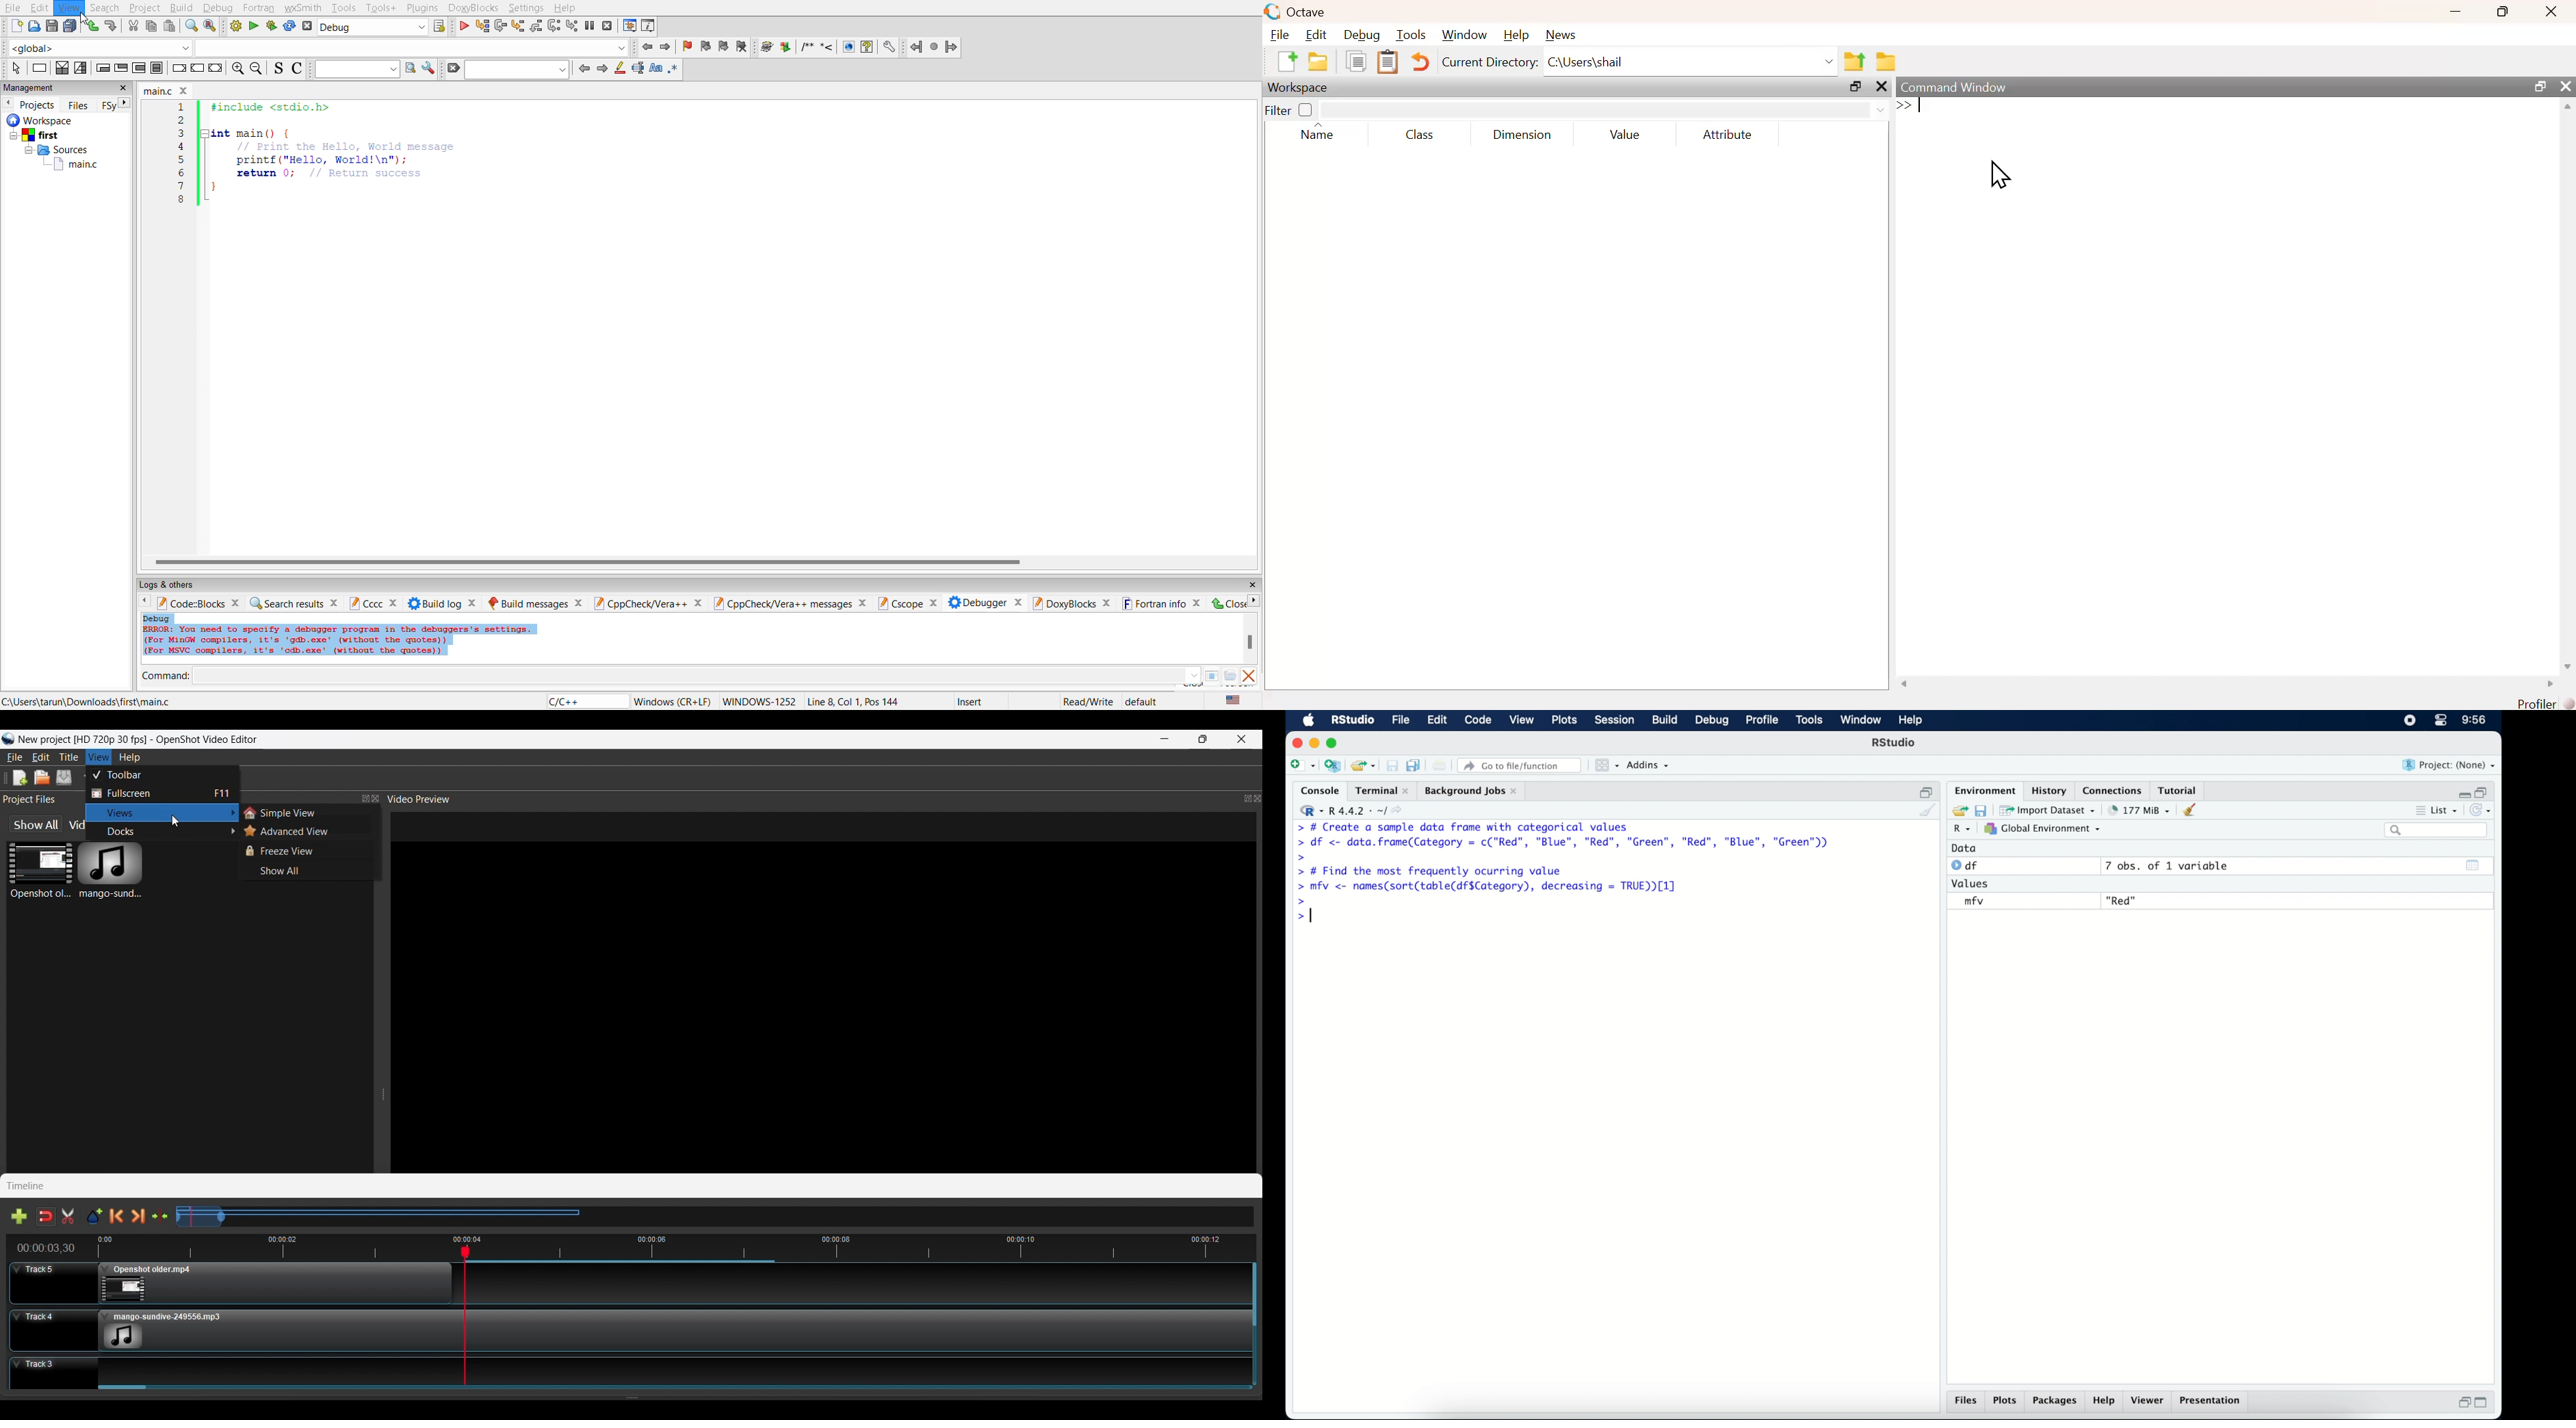 The height and width of the screenshot is (1428, 2576). I want to click on maximize, so click(1856, 87).